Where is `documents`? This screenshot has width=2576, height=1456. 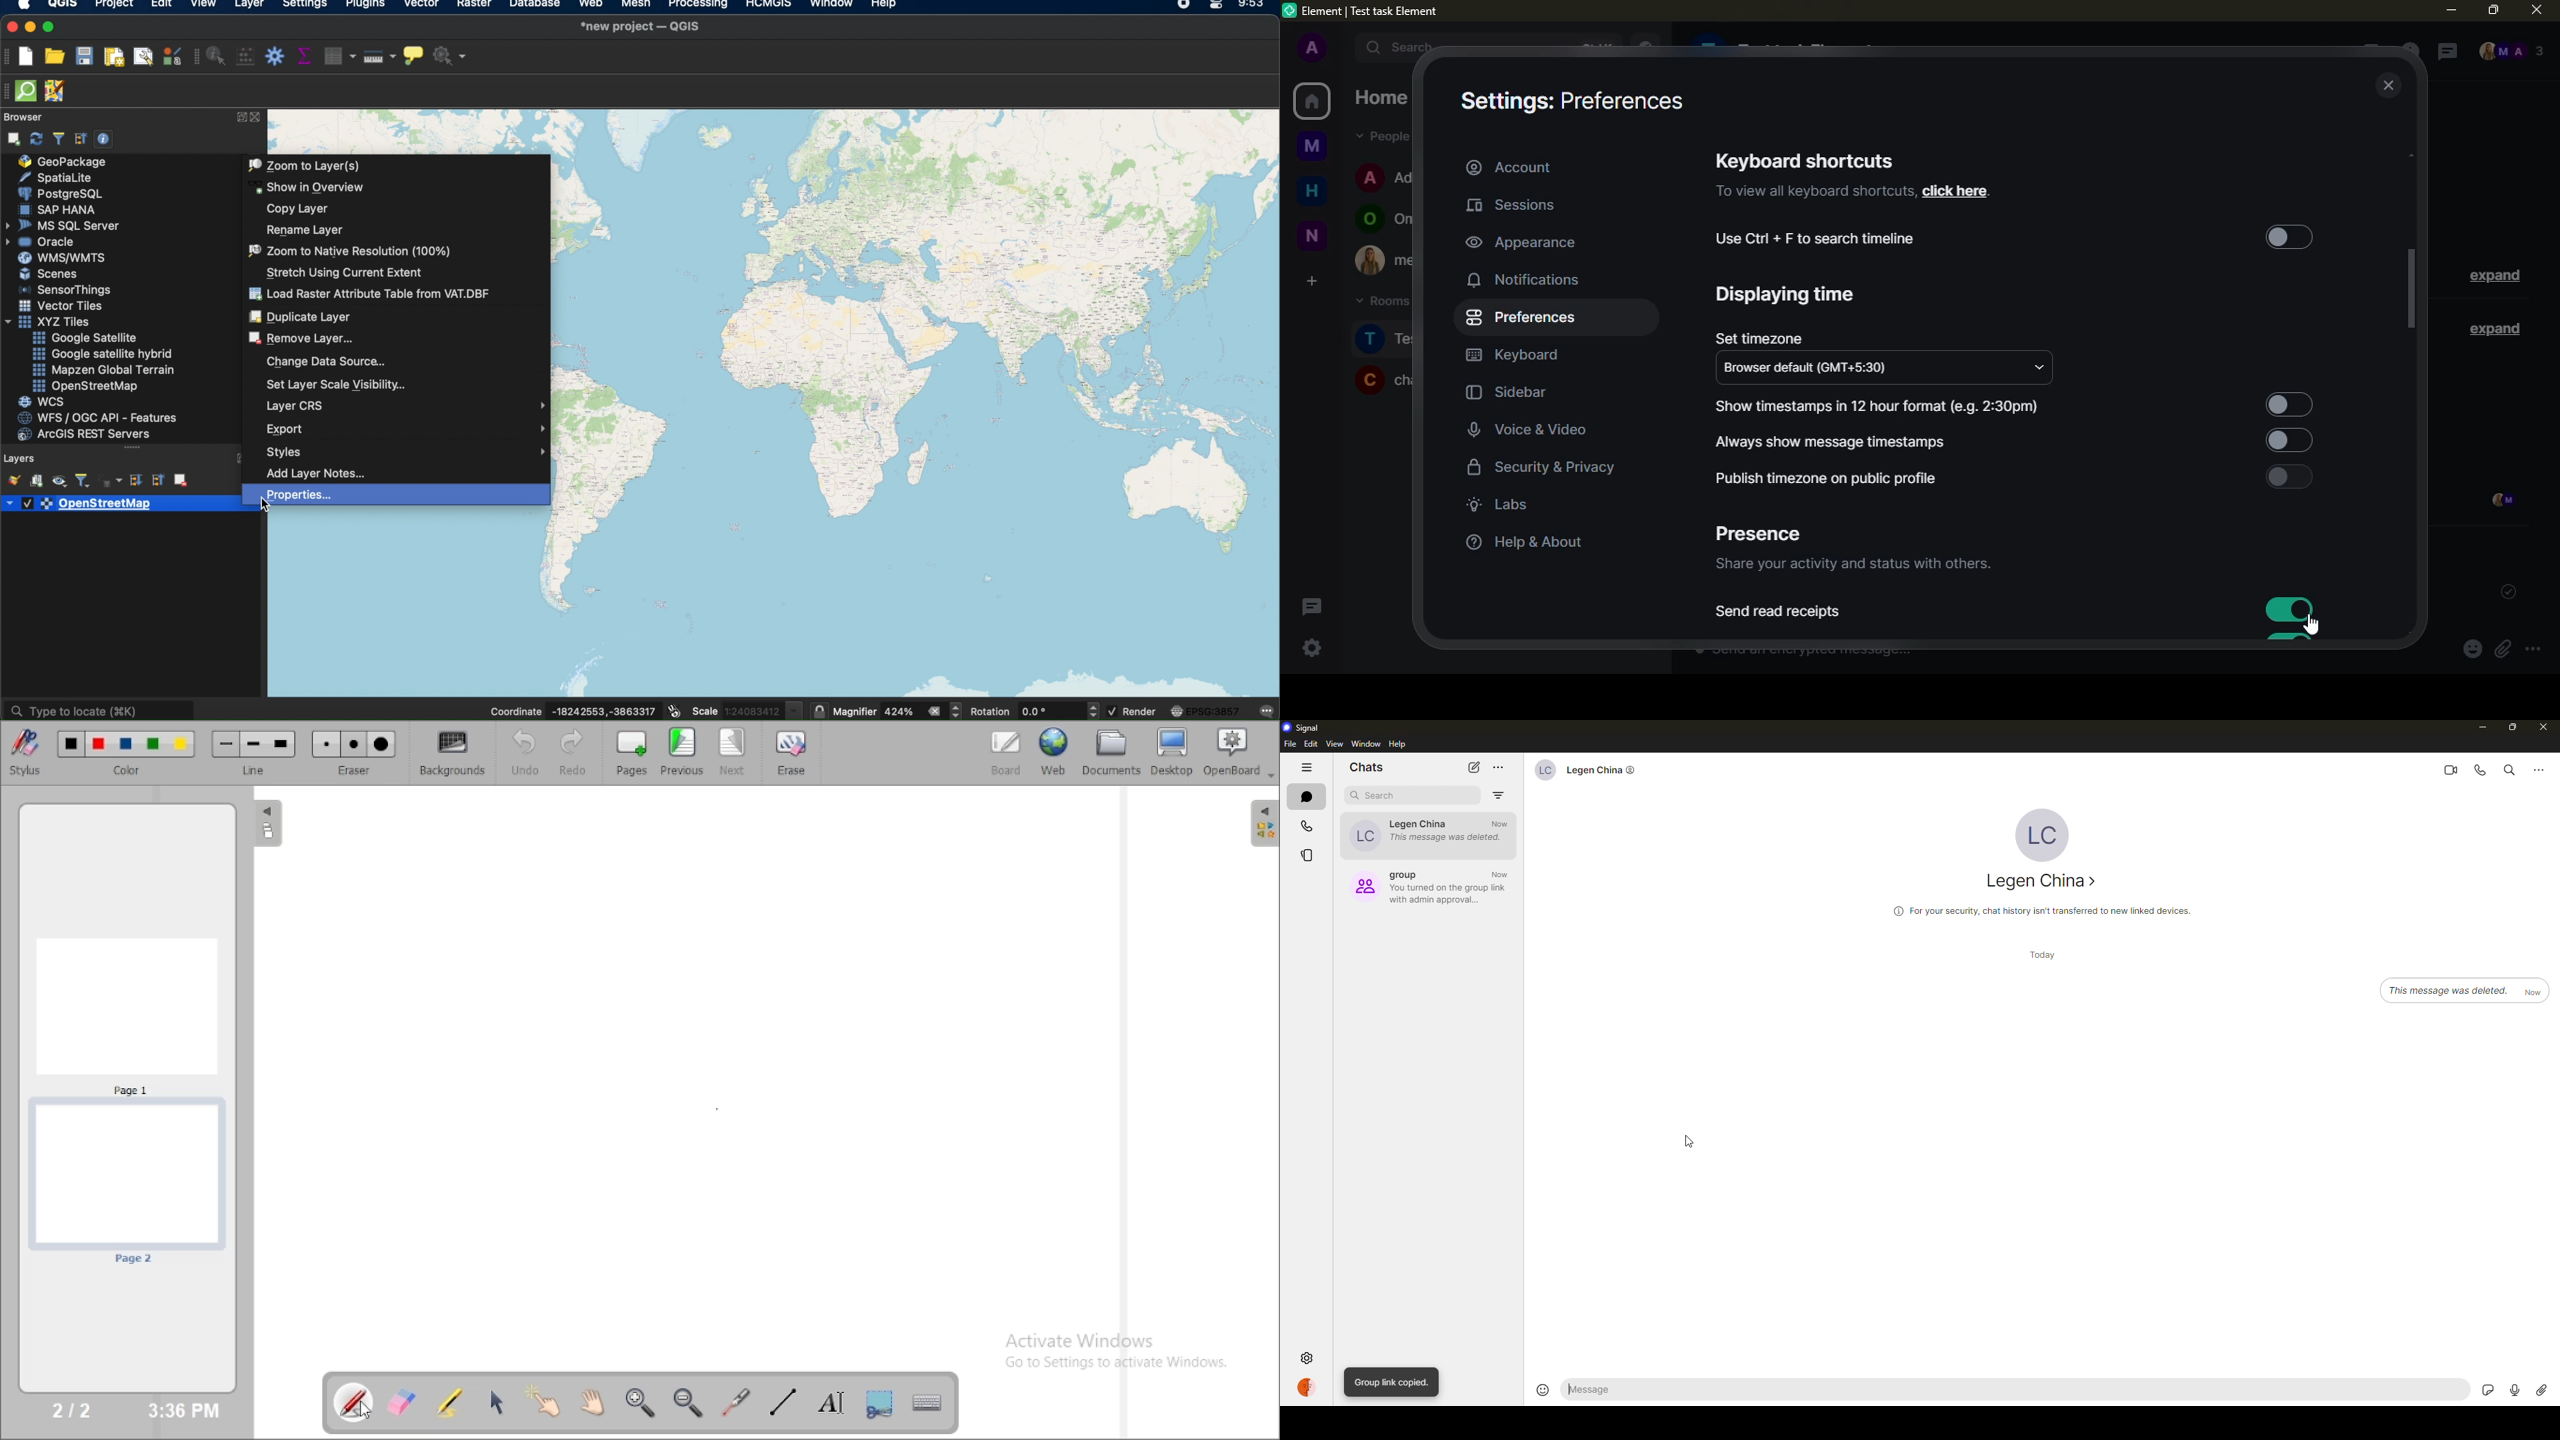 documents is located at coordinates (1110, 751).